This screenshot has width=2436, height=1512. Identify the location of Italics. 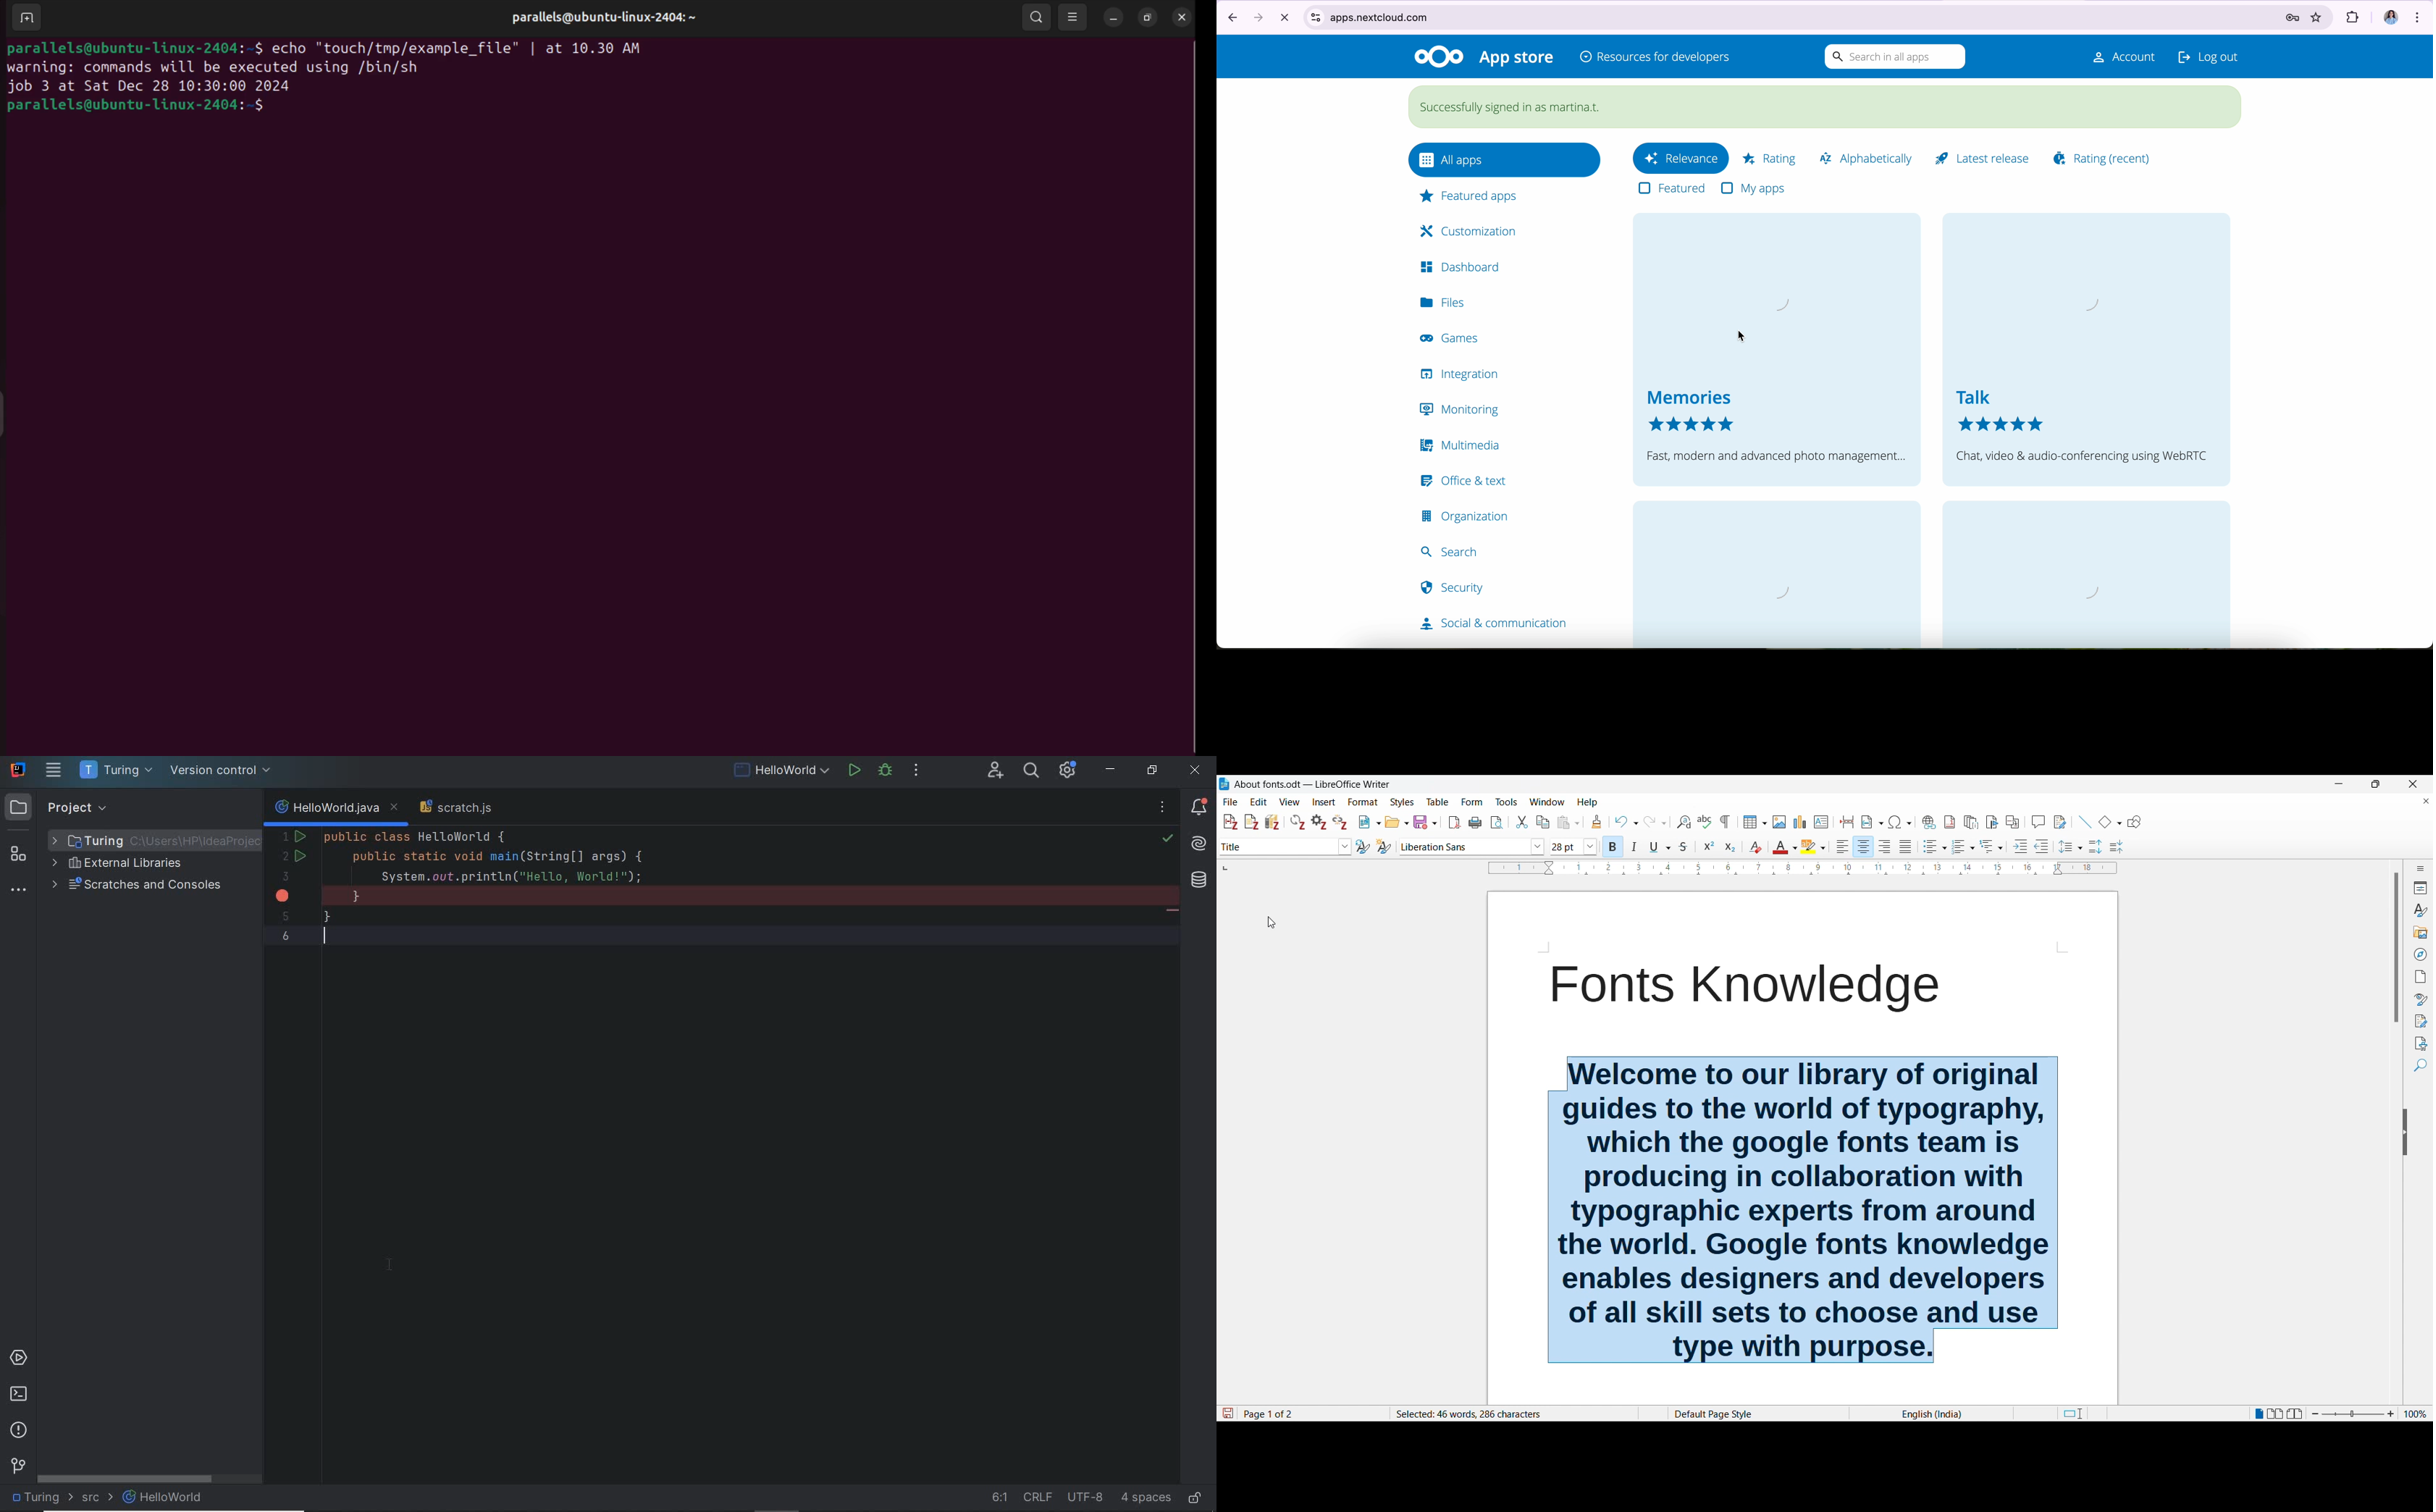
(1633, 847).